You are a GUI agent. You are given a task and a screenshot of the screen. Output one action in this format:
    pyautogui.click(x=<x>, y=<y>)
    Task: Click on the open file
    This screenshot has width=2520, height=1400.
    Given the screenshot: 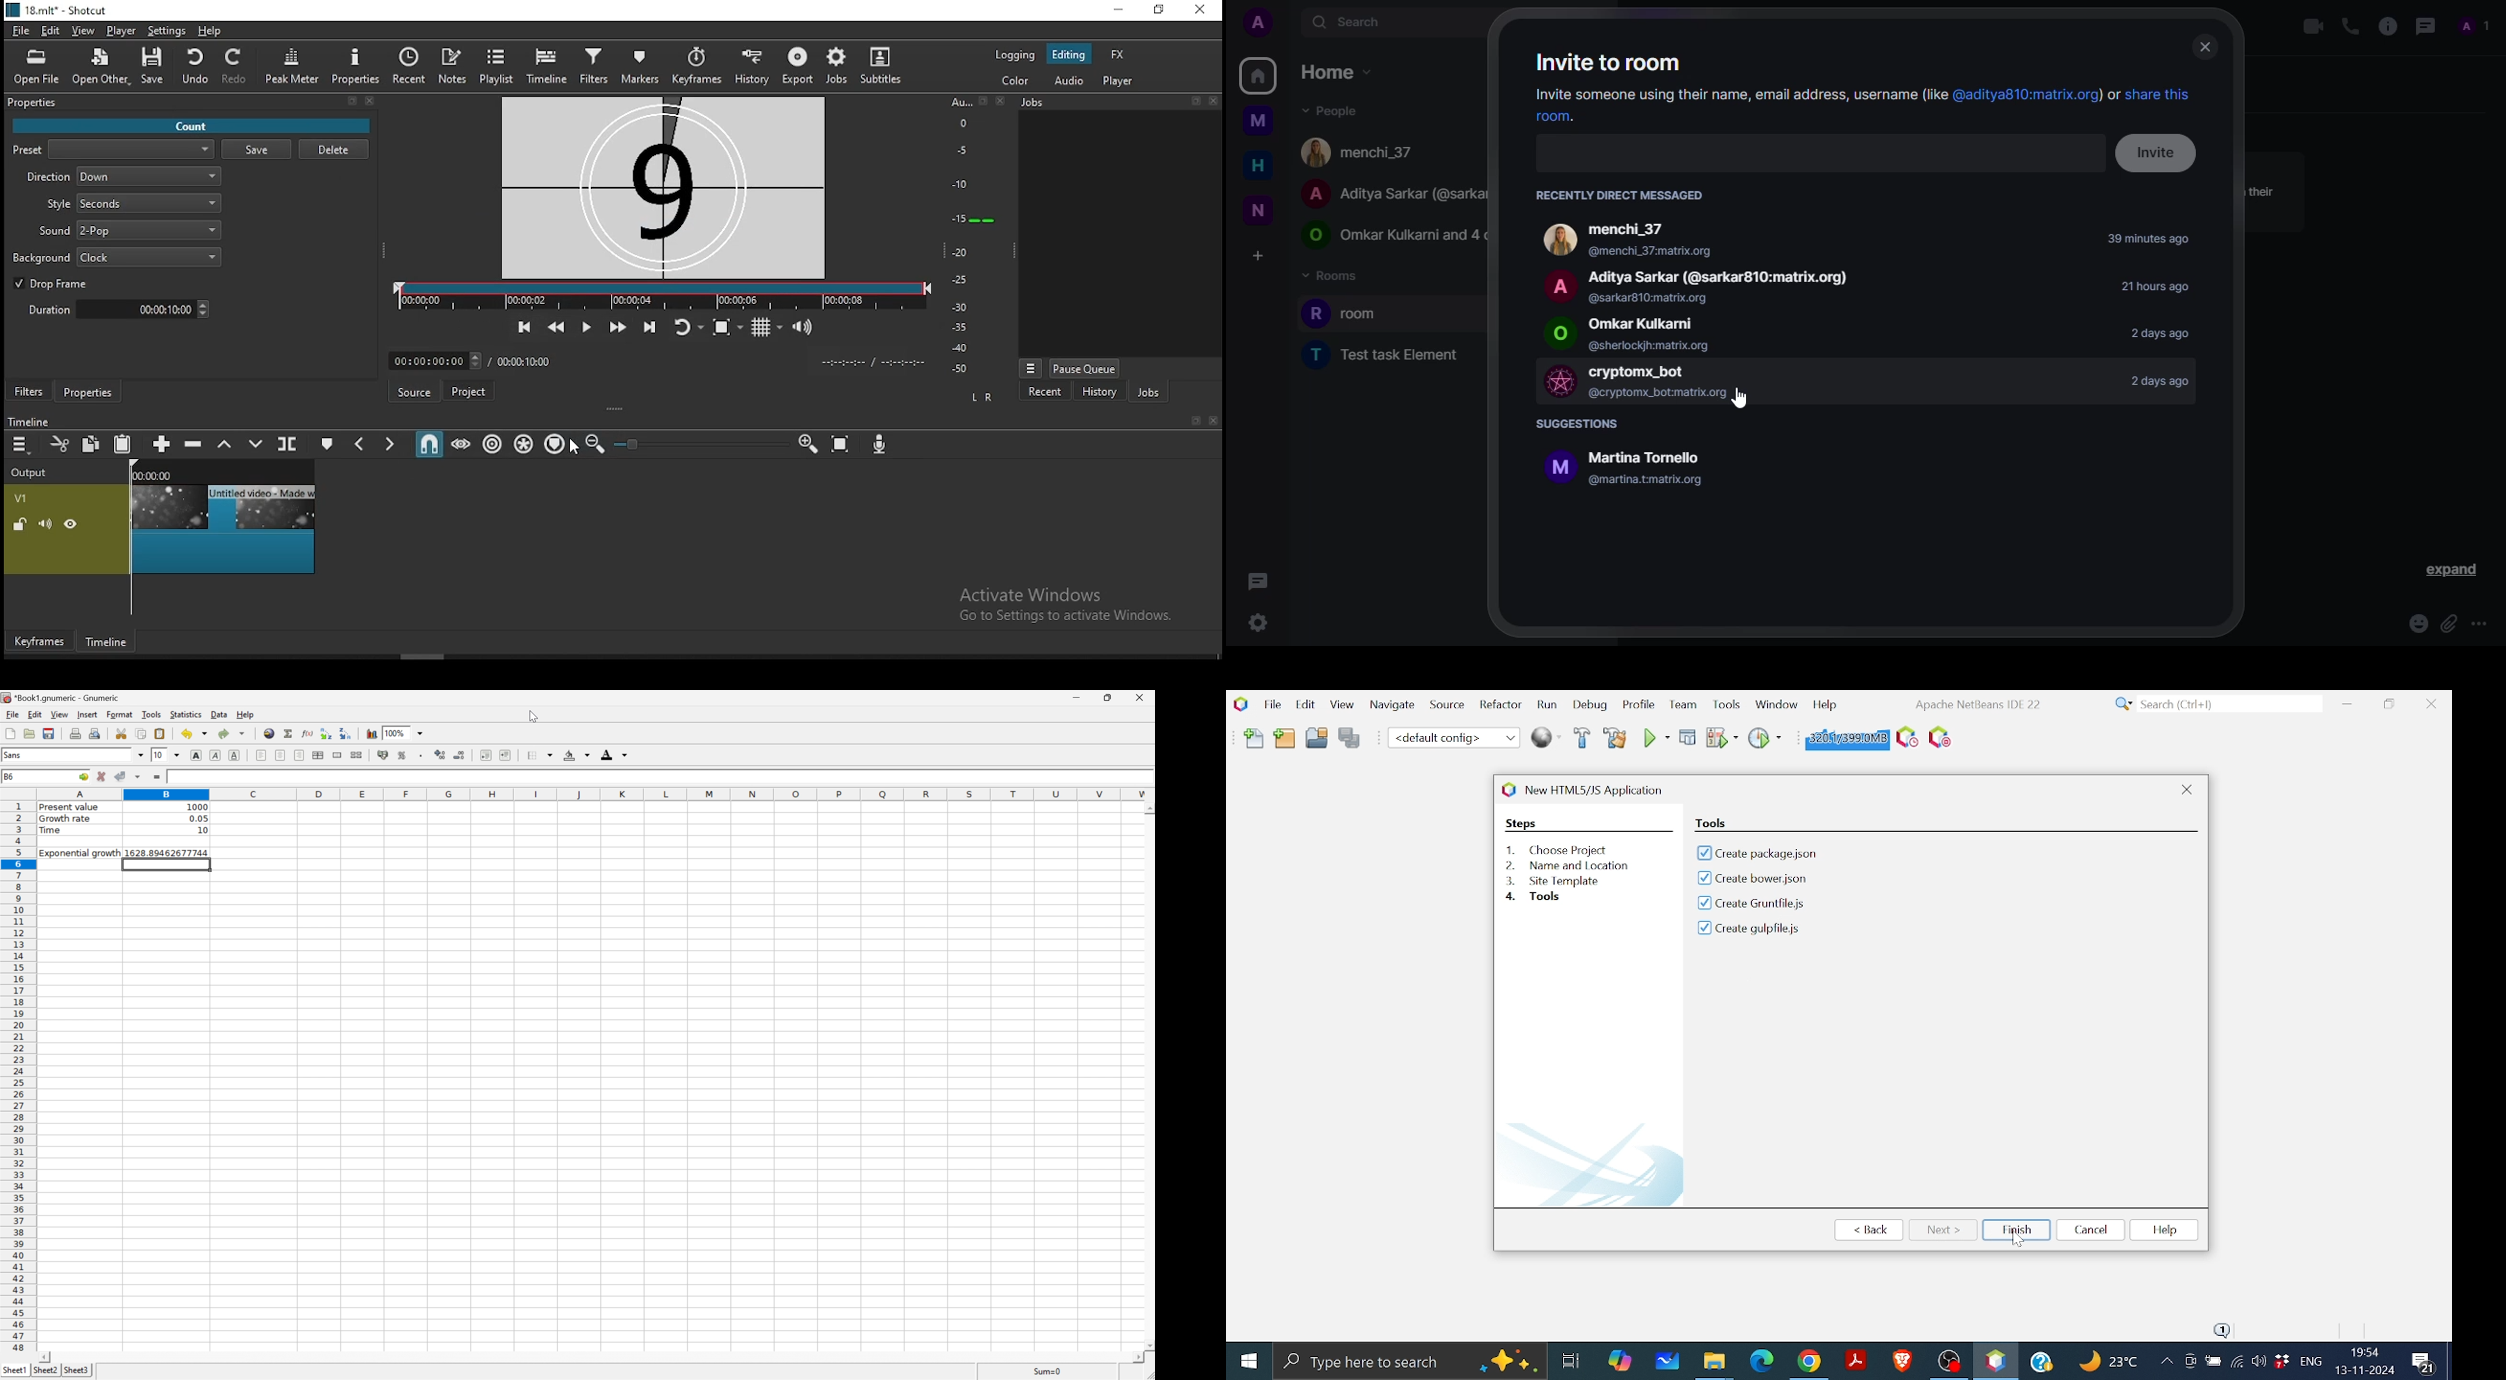 What is the action you would take?
    pyautogui.click(x=36, y=65)
    